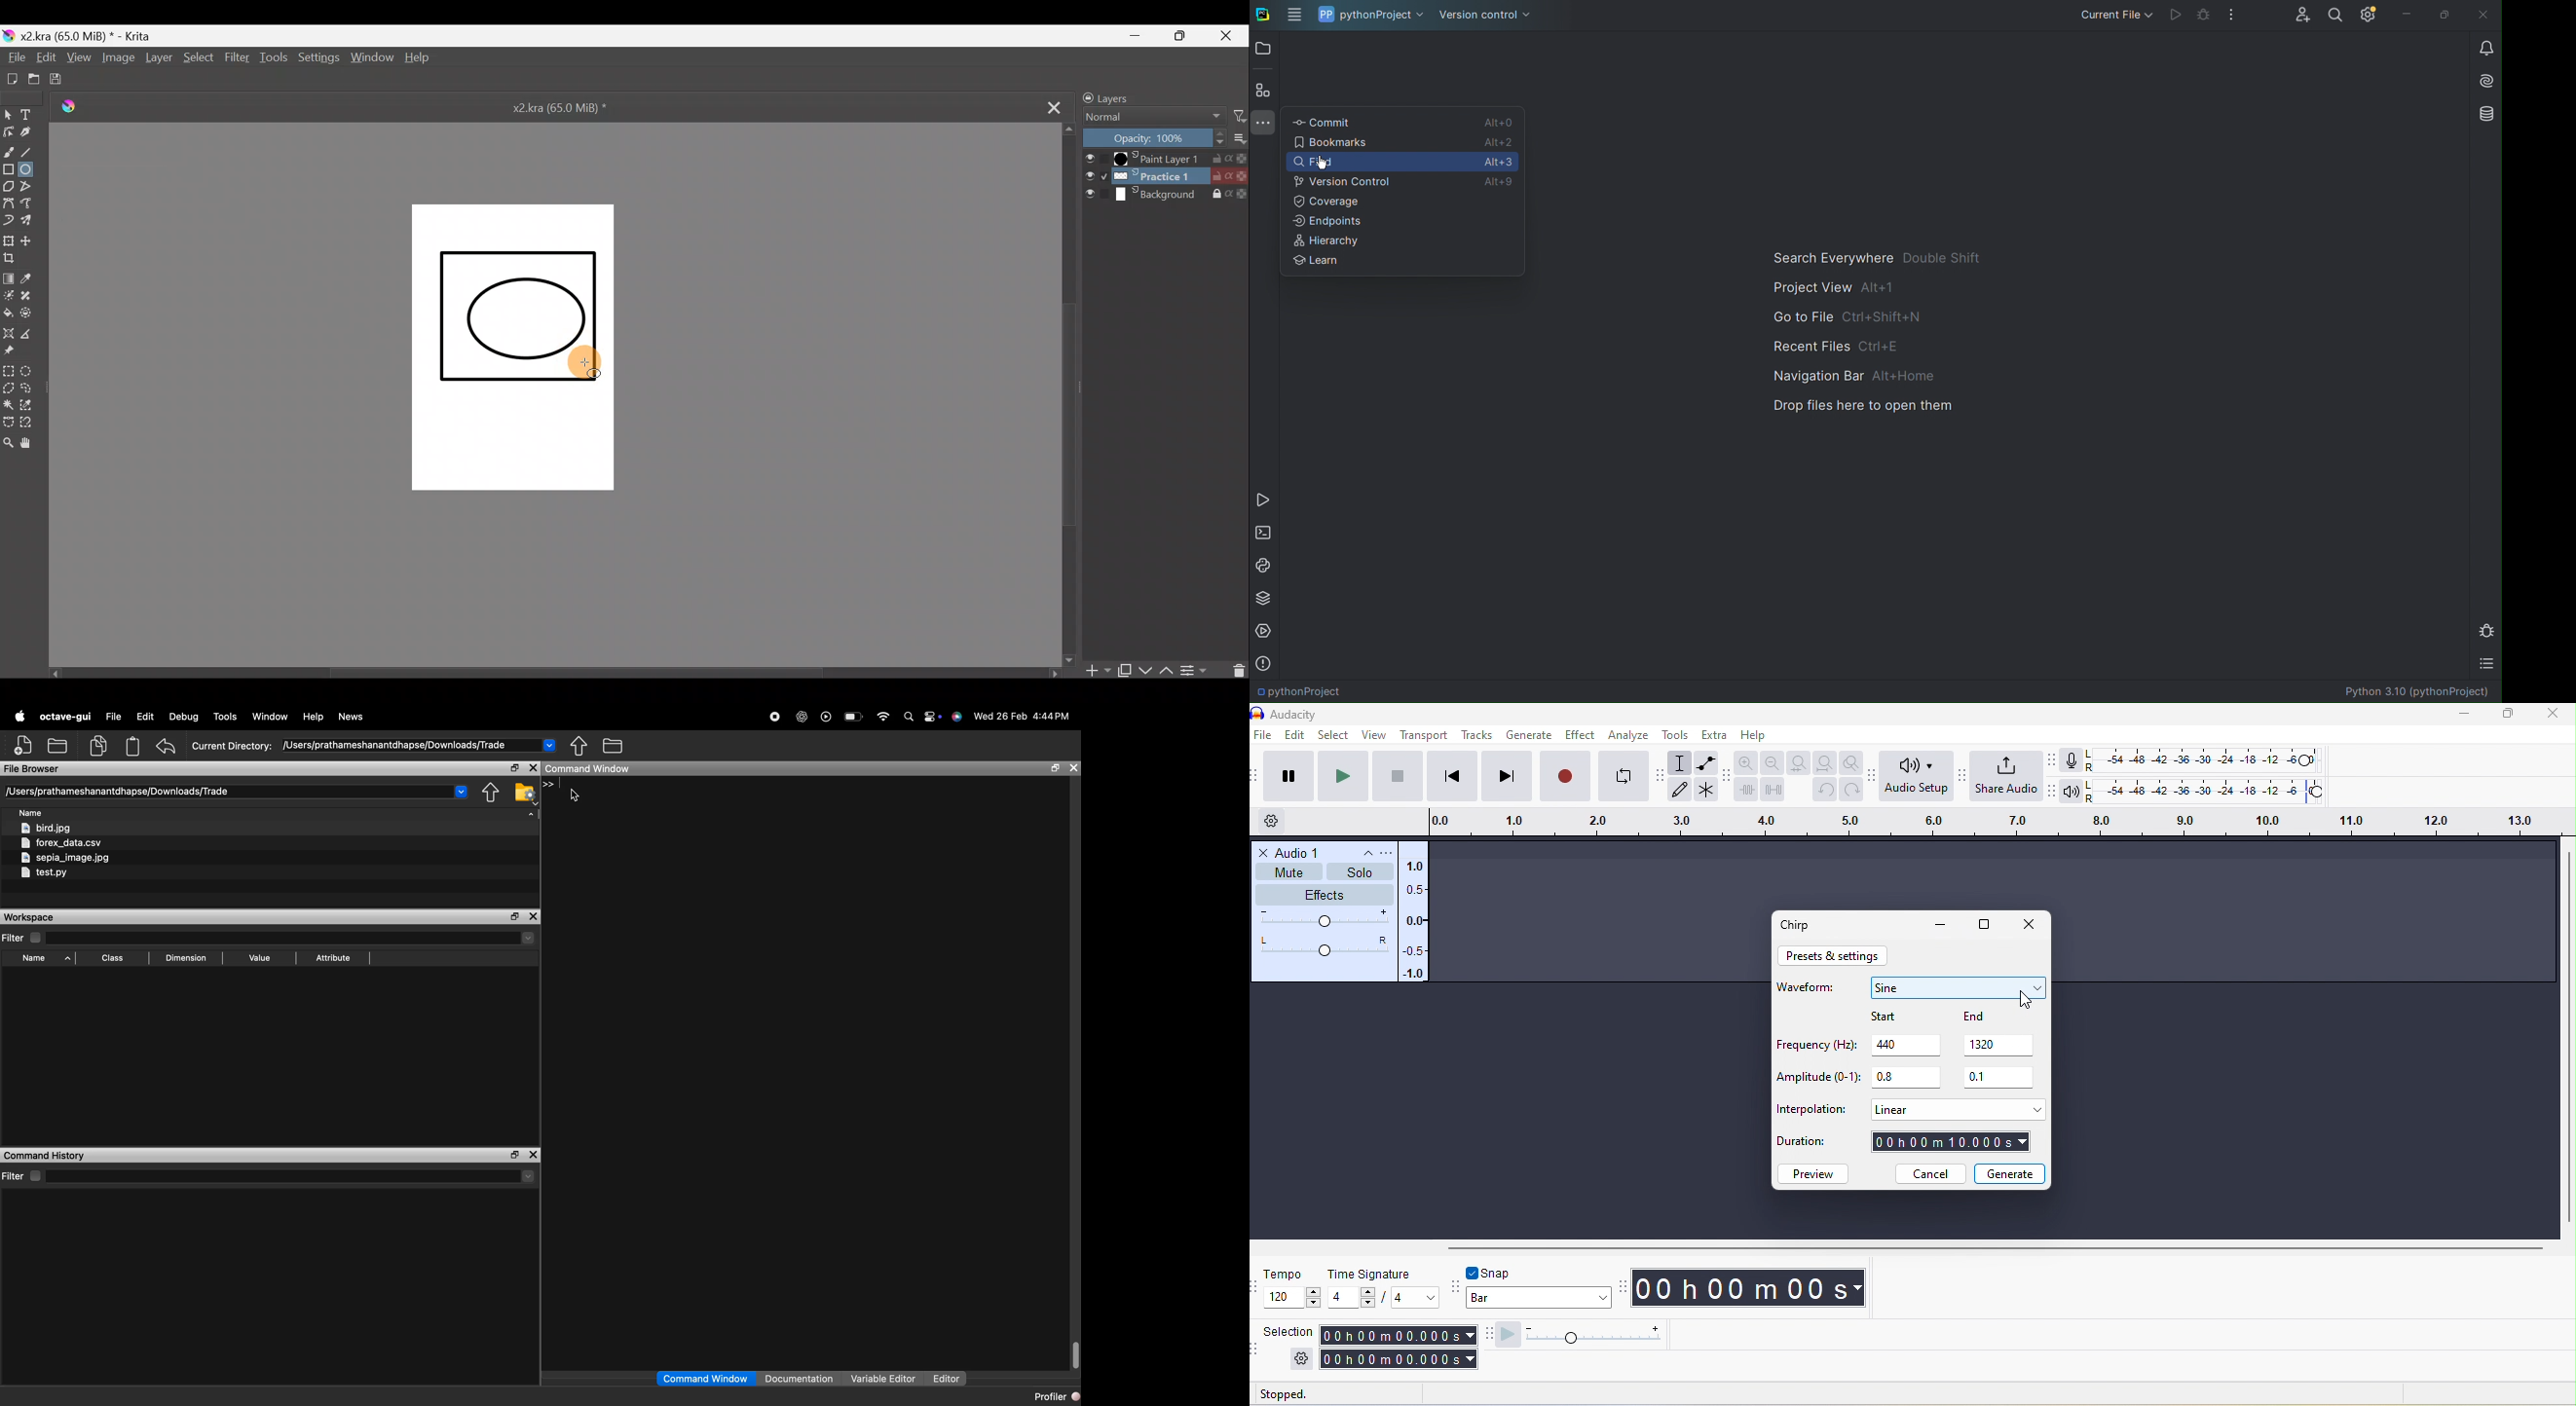  What do you see at coordinates (12, 76) in the screenshot?
I see `Create a new document` at bounding box center [12, 76].